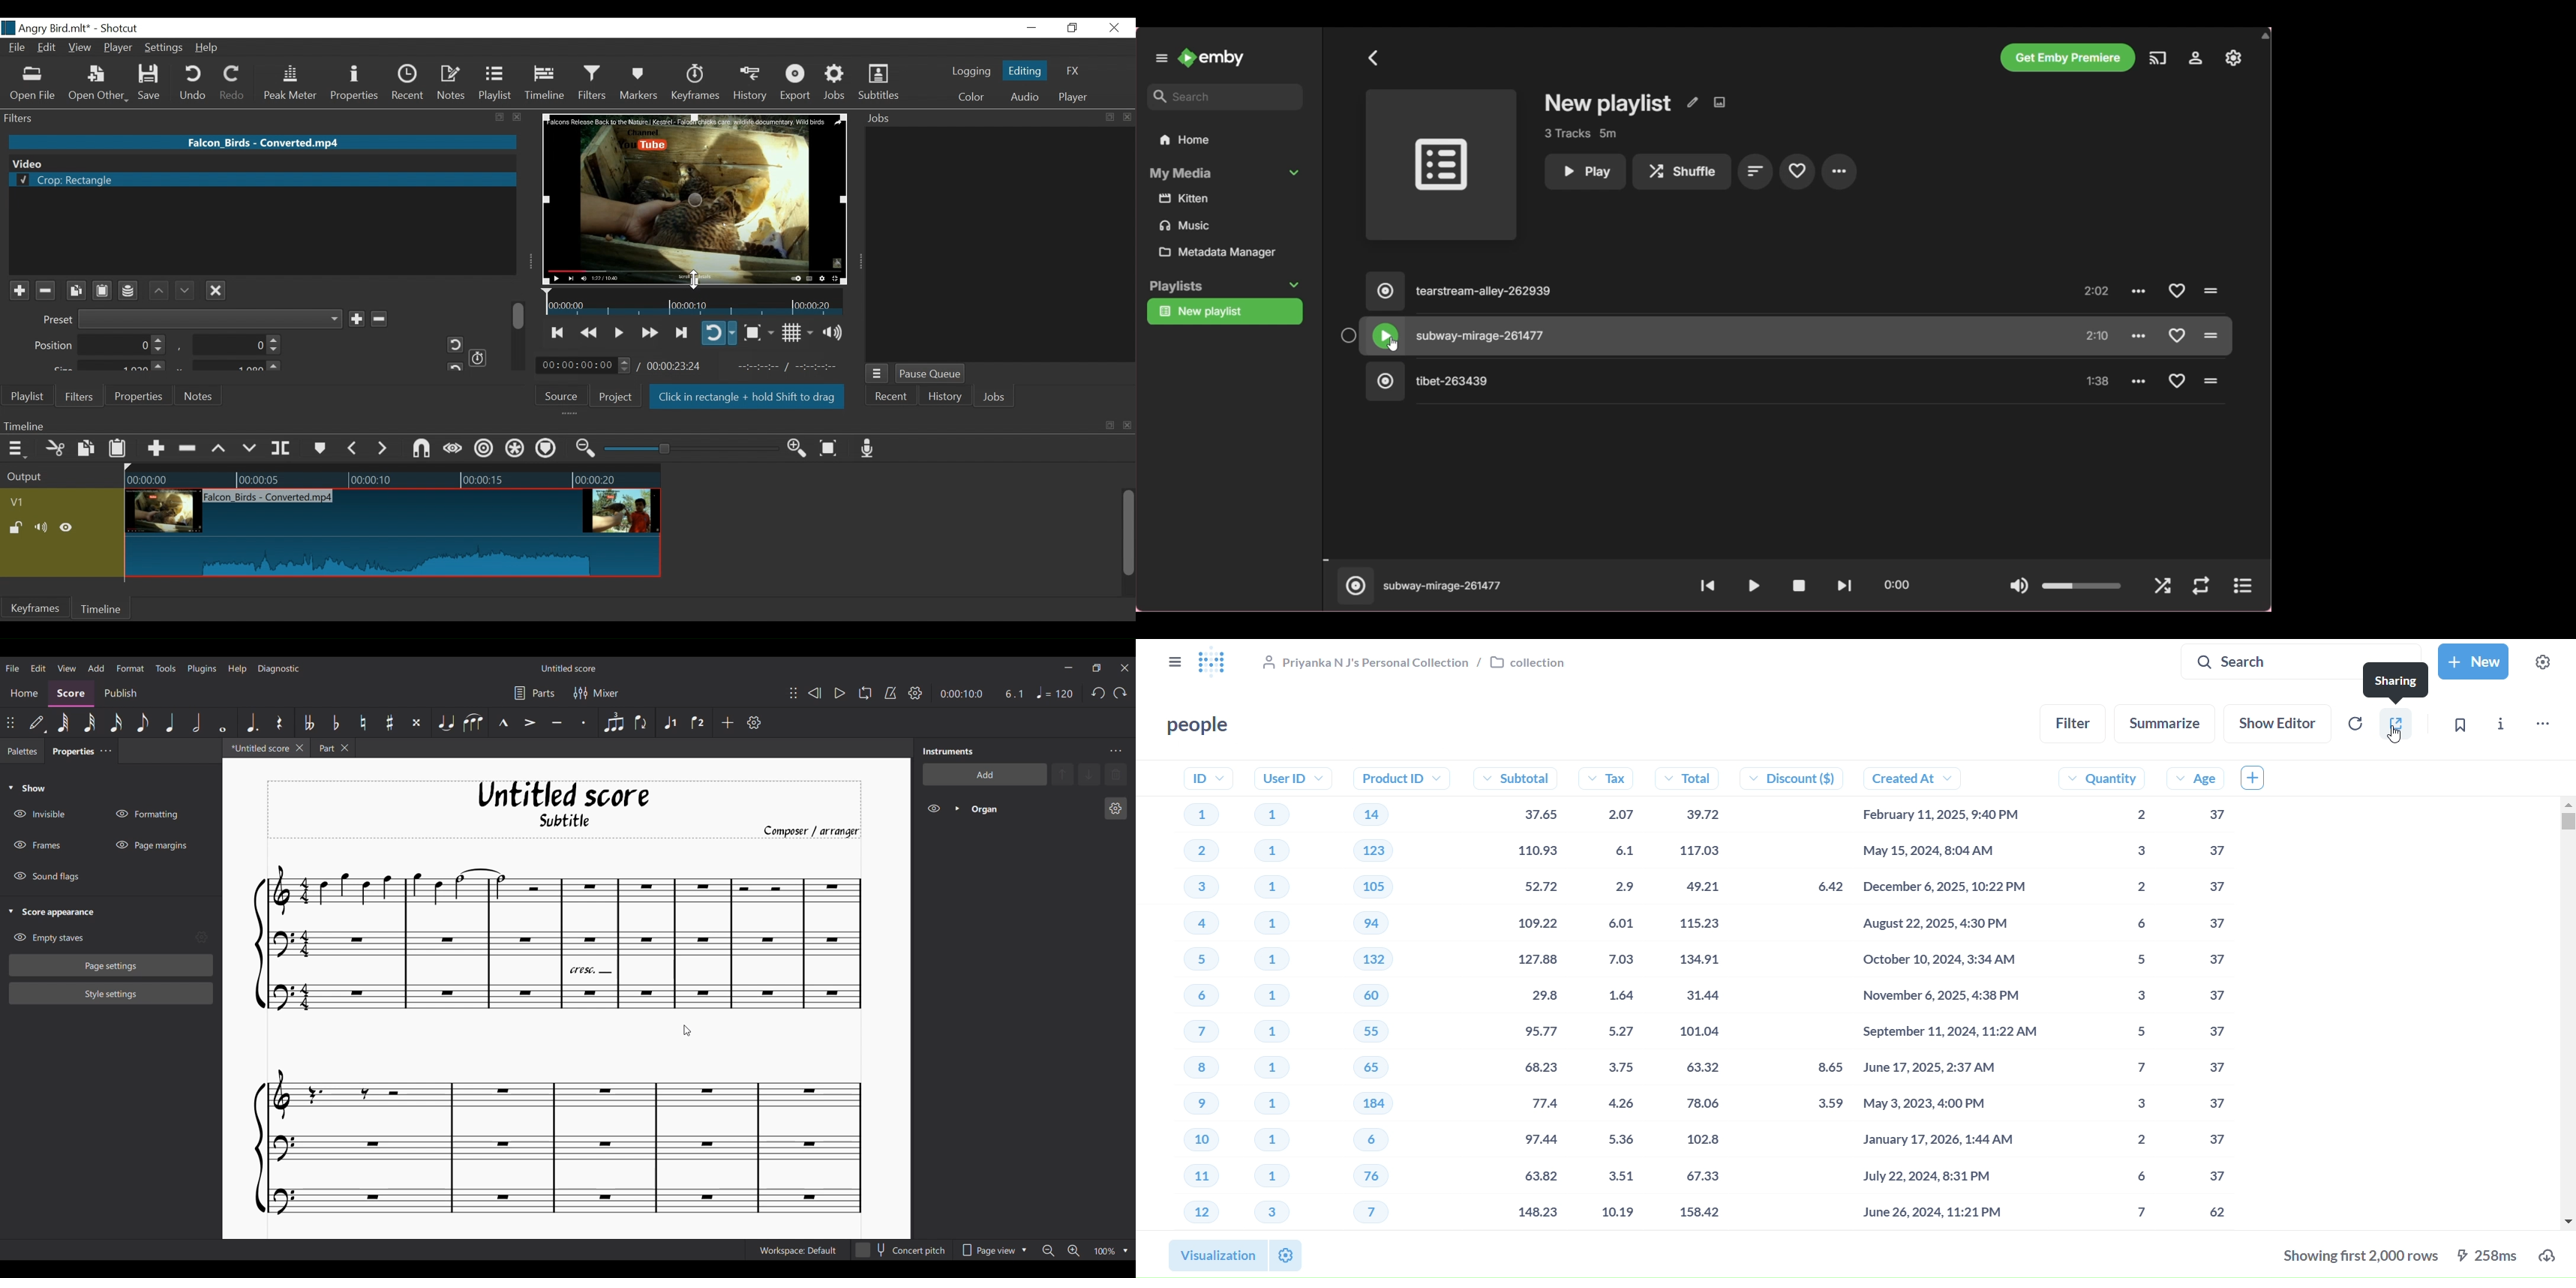 This screenshot has width=2576, height=1288. I want to click on Metronome, so click(891, 693).